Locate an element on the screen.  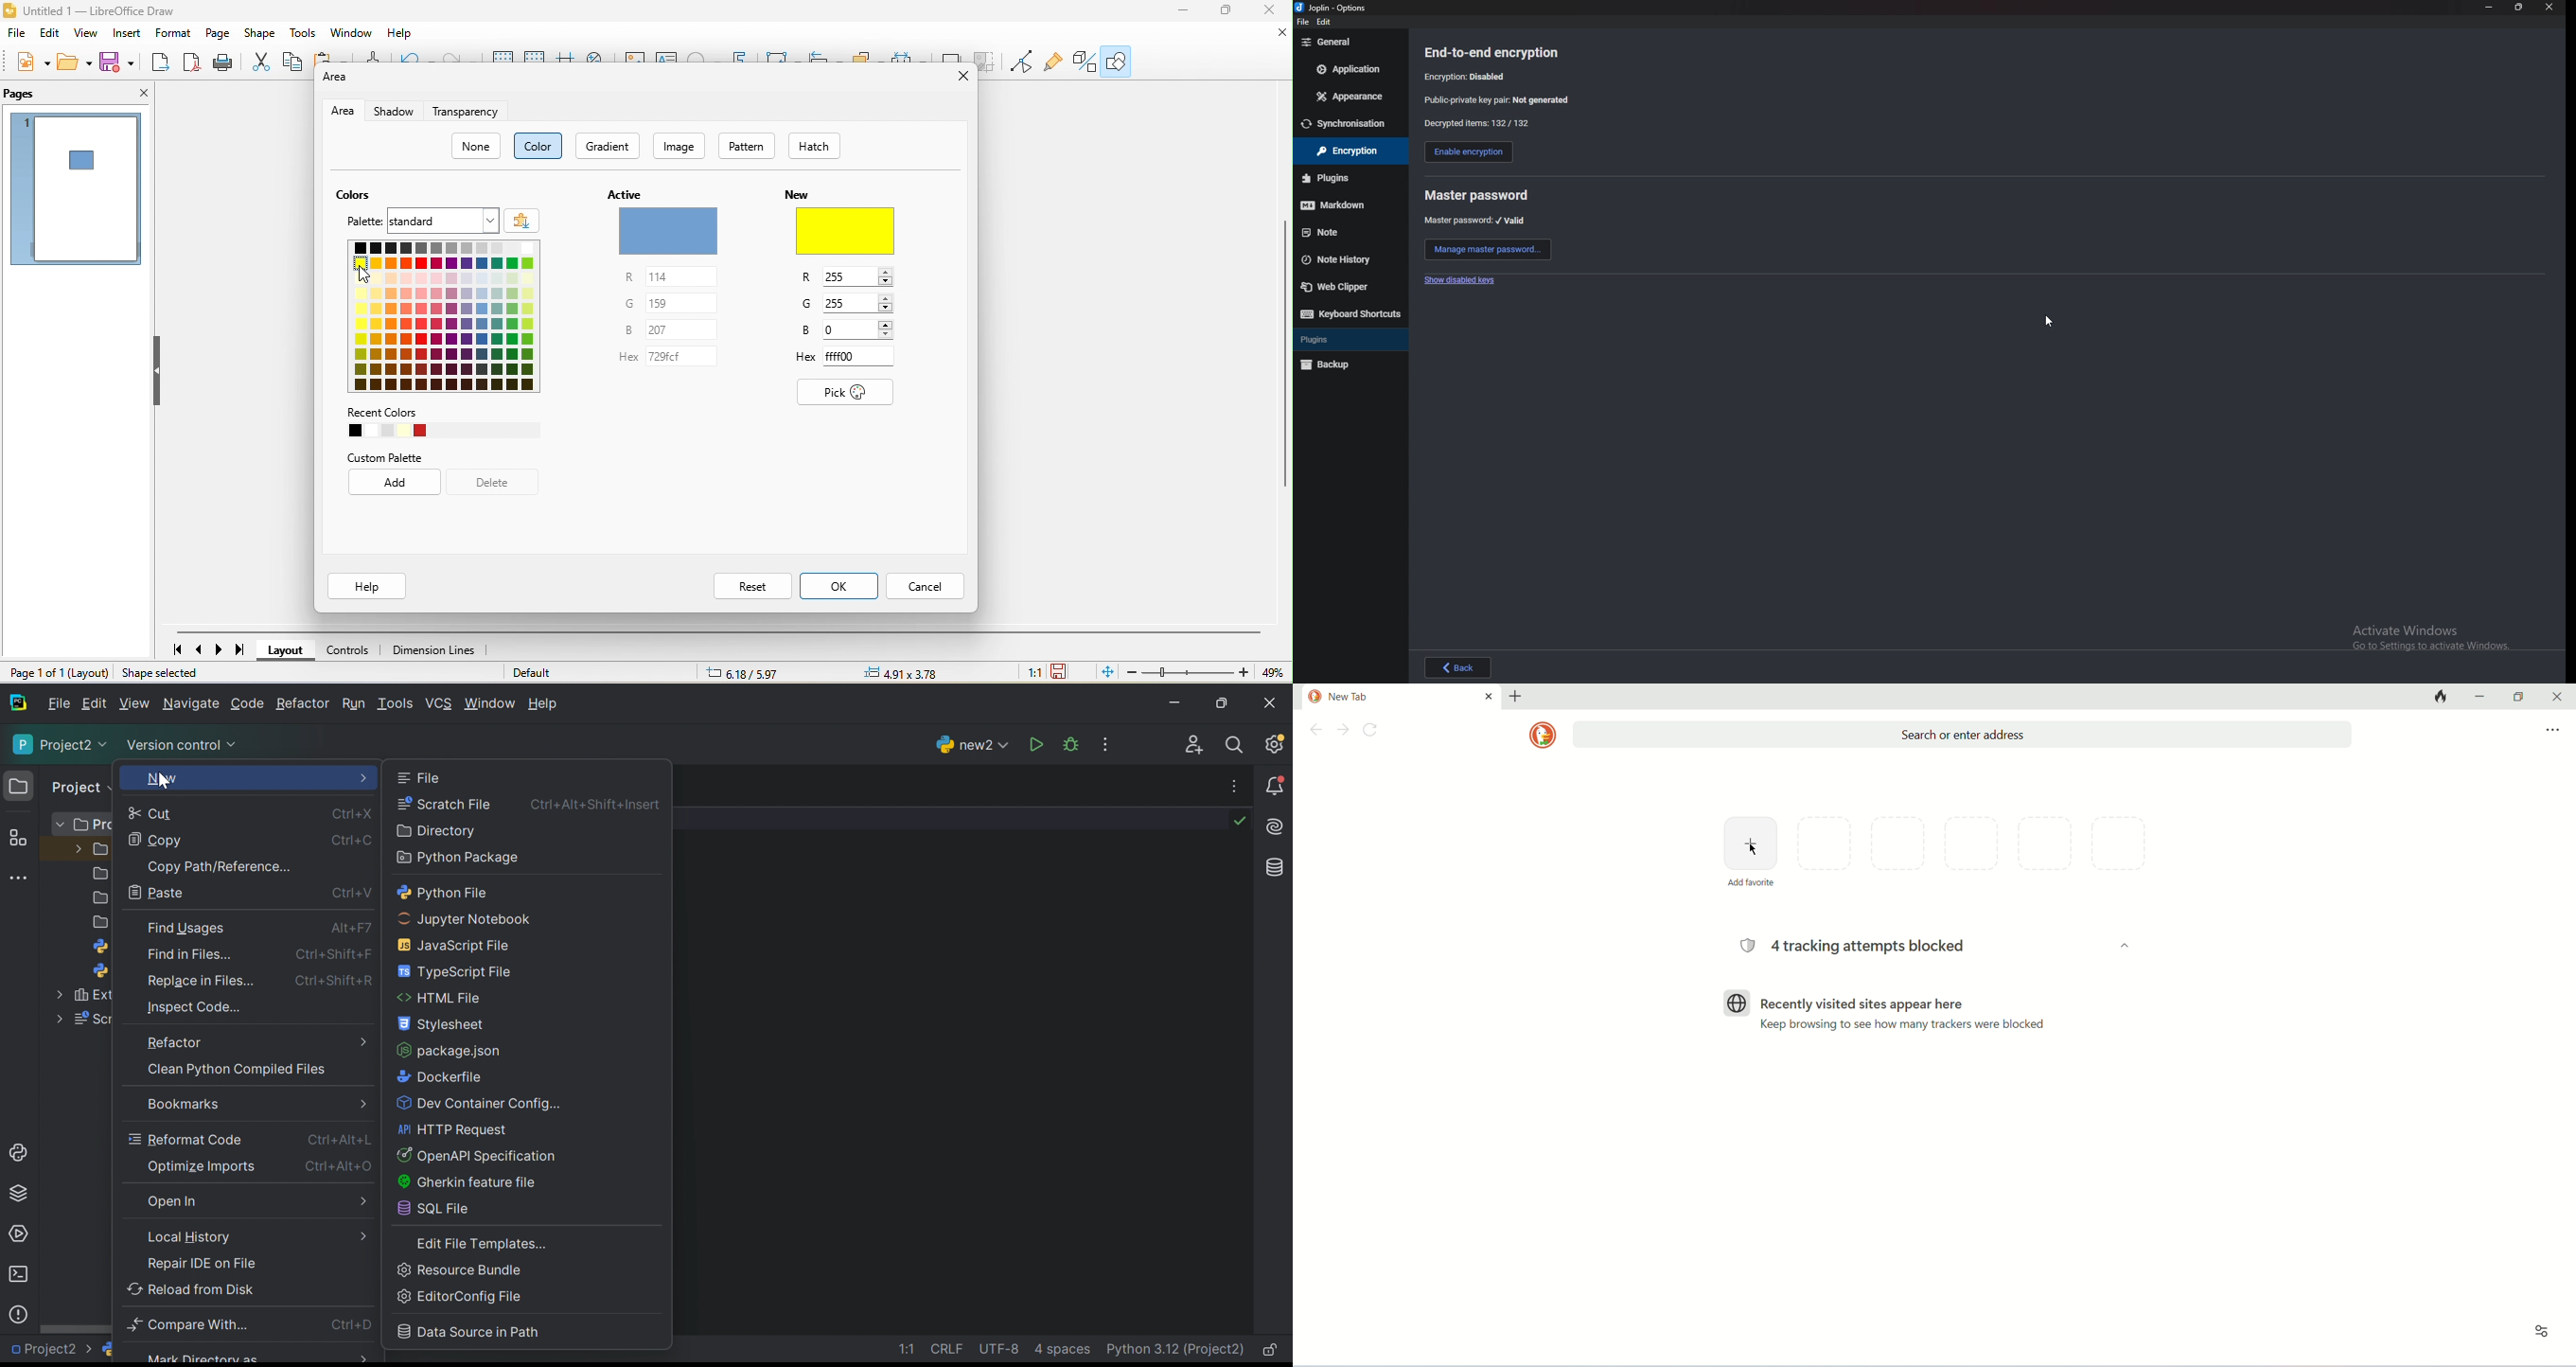
encryption is located at coordinates (1343, 151).